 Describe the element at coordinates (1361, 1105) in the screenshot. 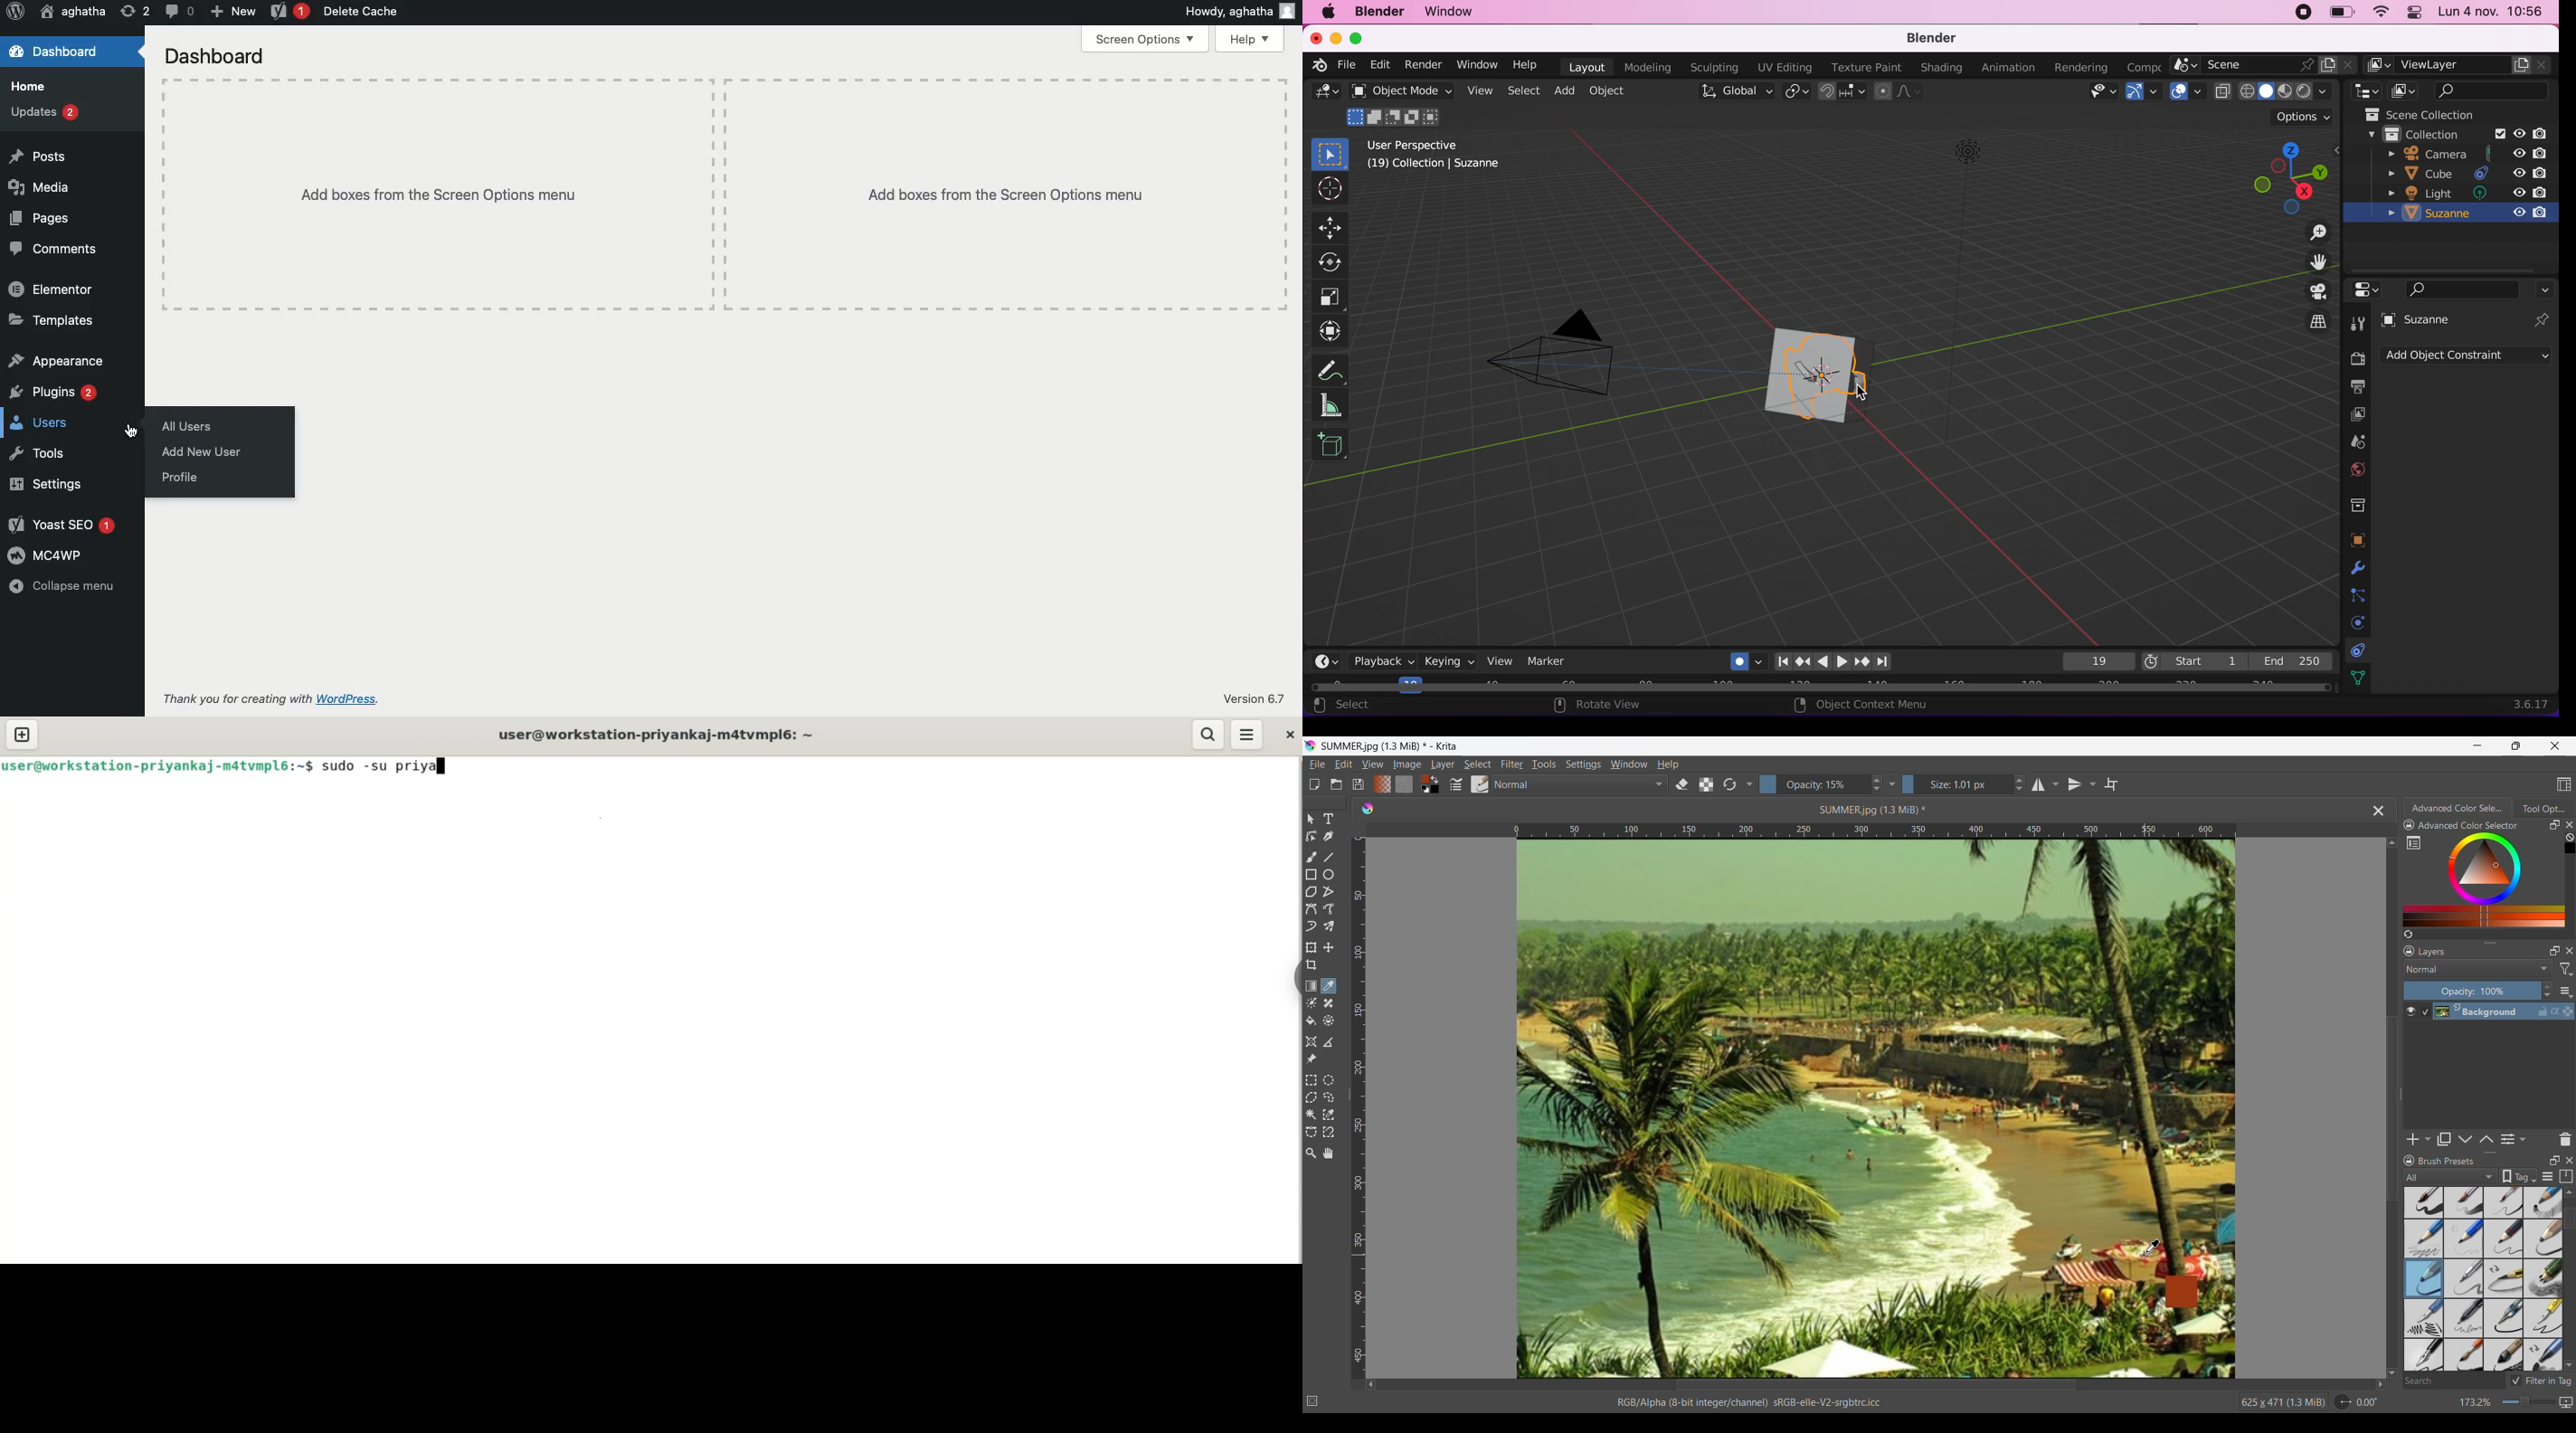

I see `Vertical scale` at that location.